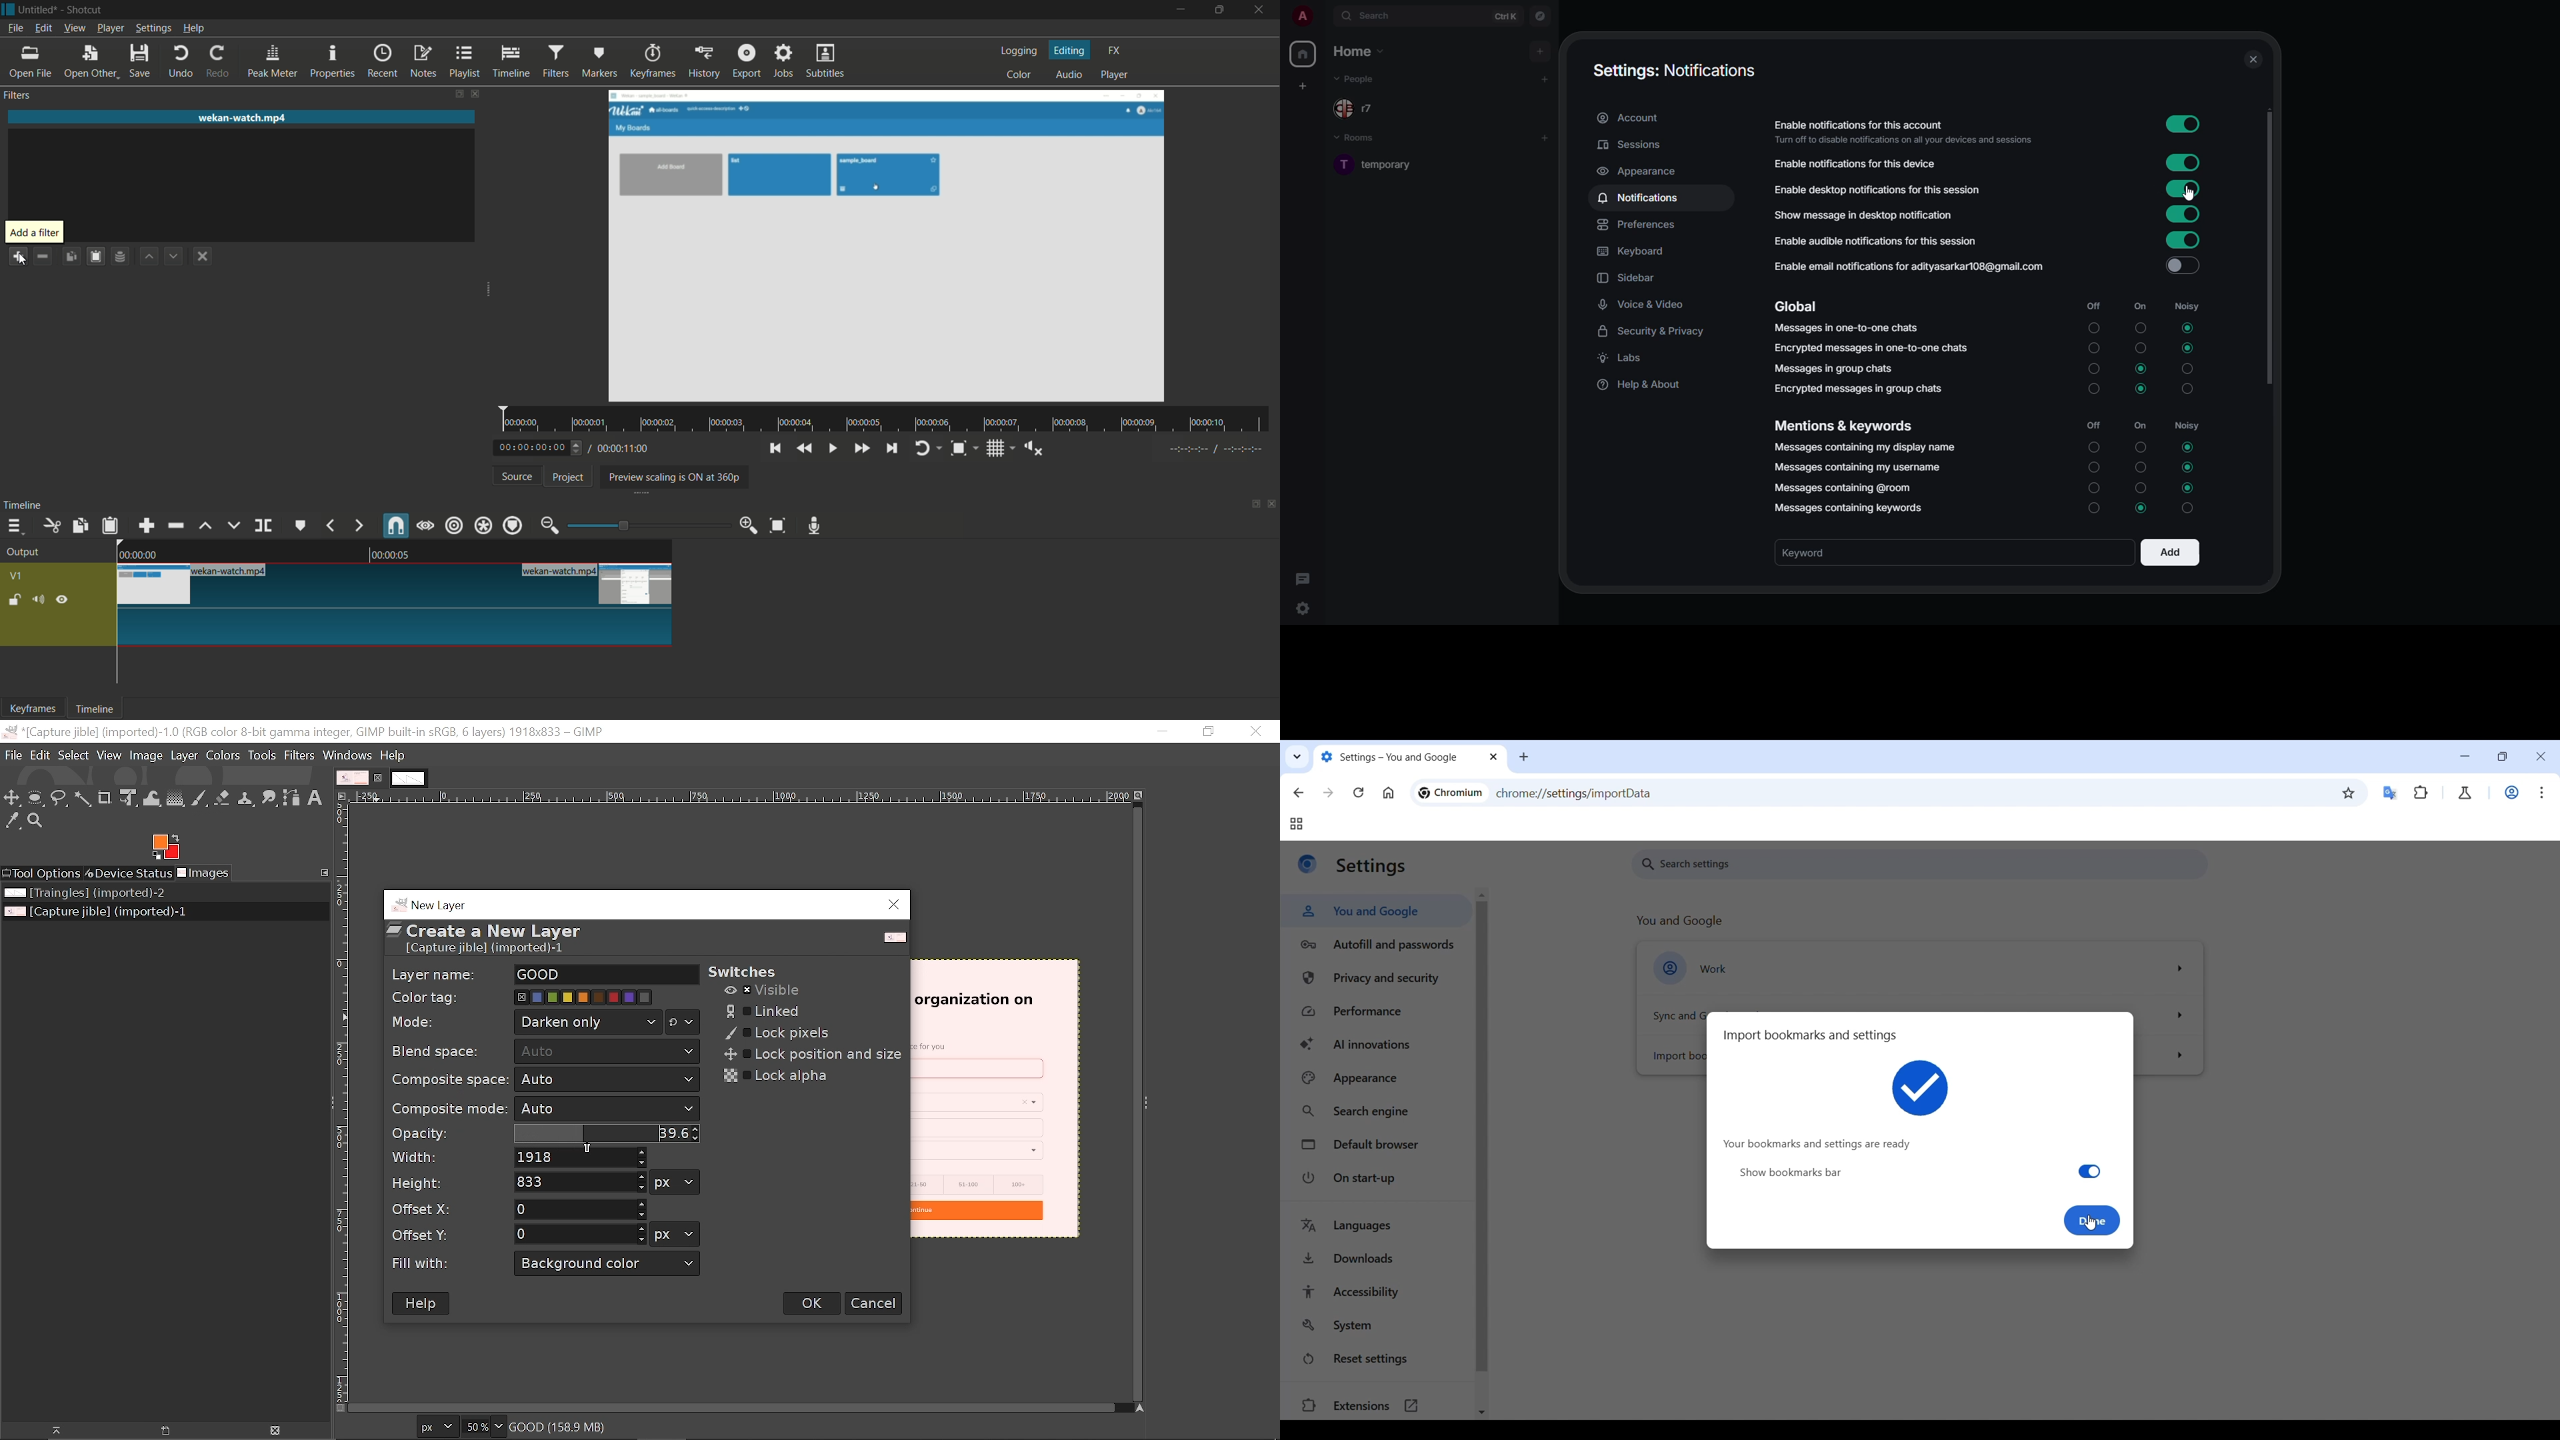 The width and height of the screenshot is (2576, 1456). I want to click on settings- you and google, so click(1411, 757).